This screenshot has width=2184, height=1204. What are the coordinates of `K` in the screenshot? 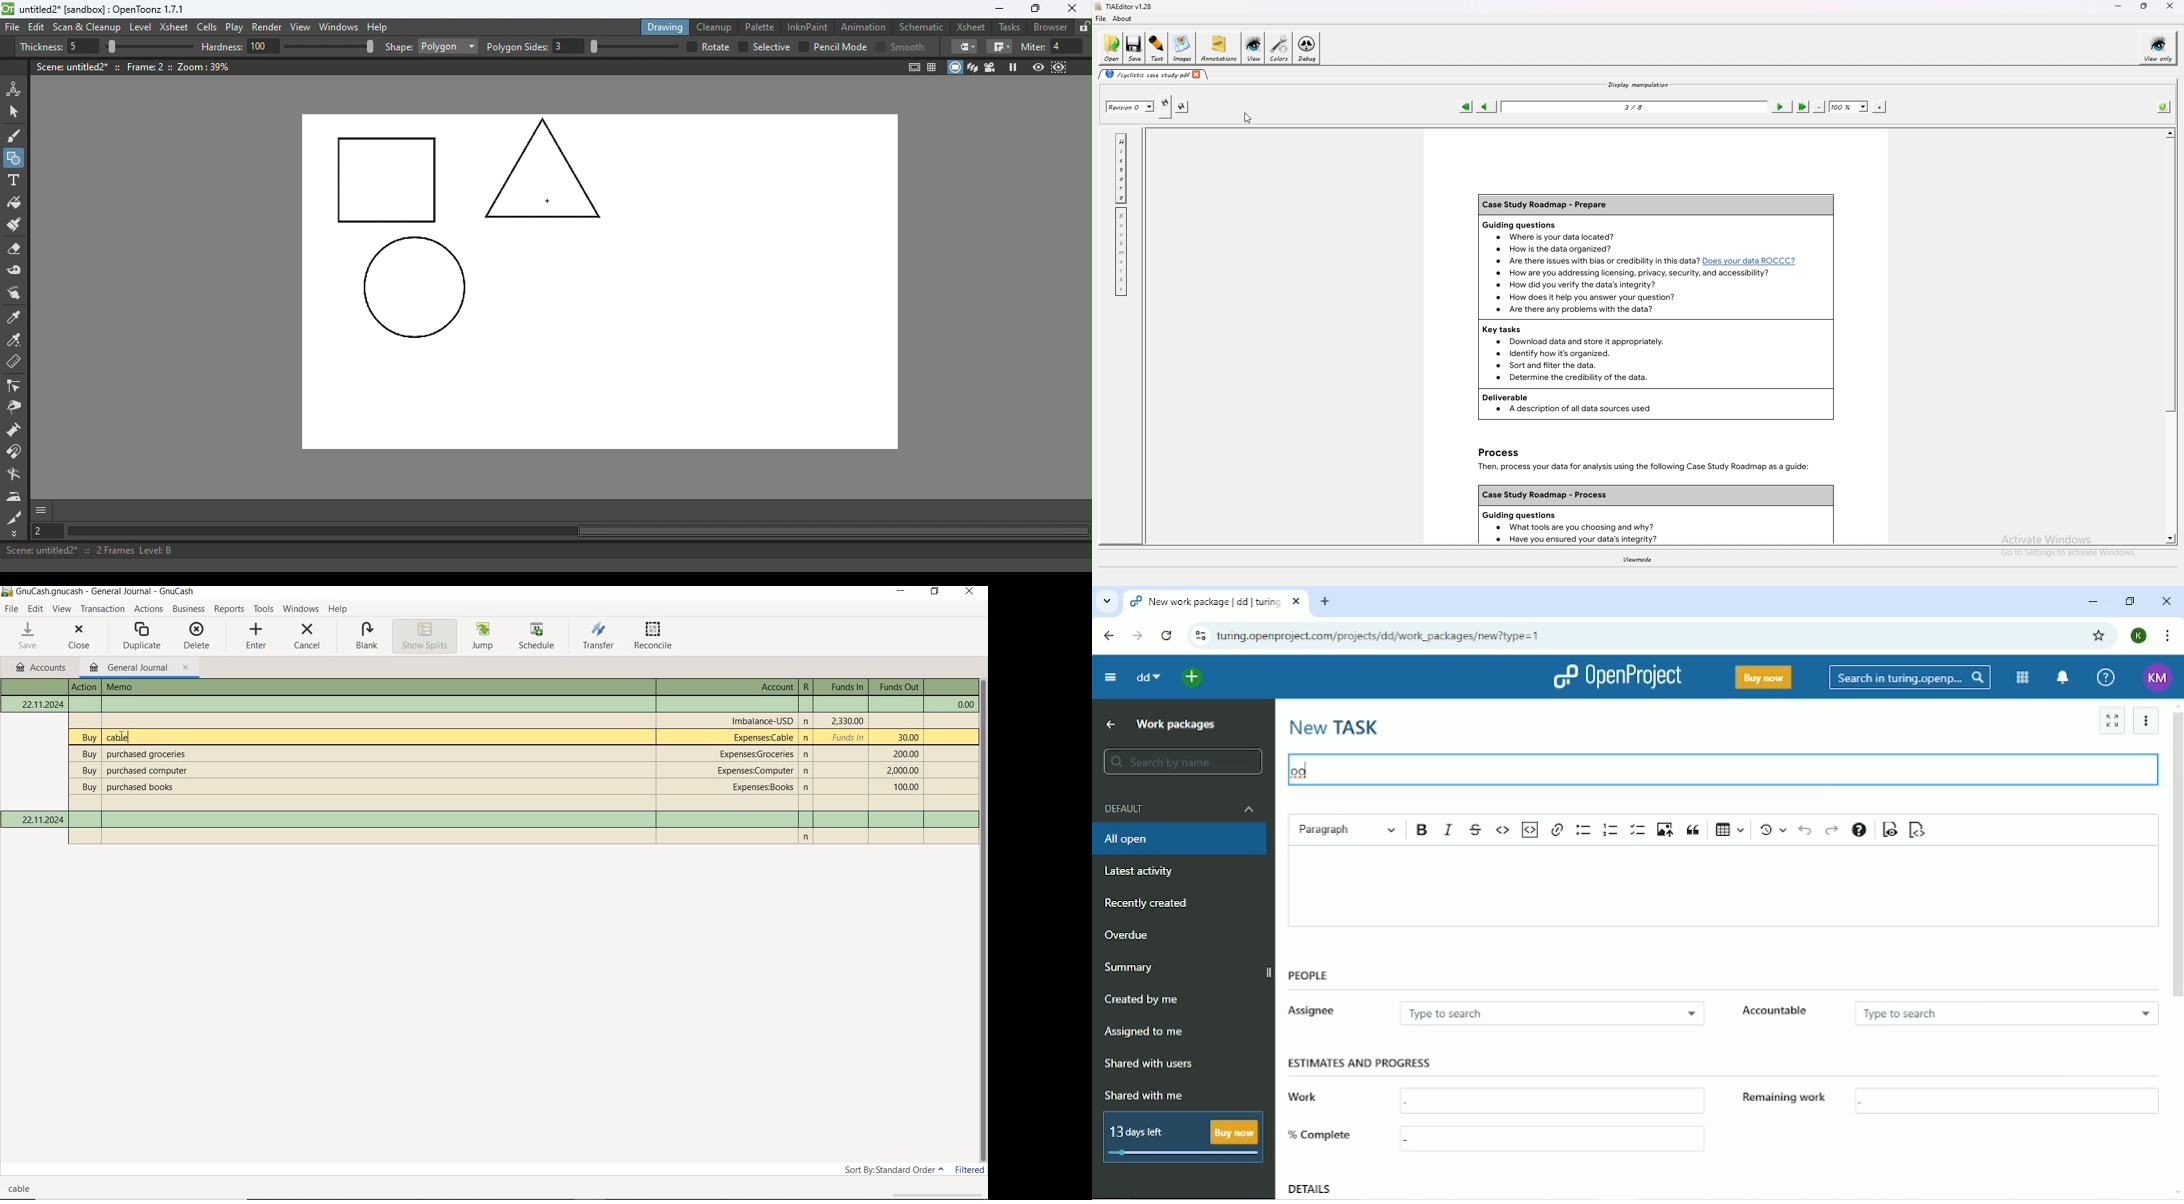 It's located at (2138, 635).